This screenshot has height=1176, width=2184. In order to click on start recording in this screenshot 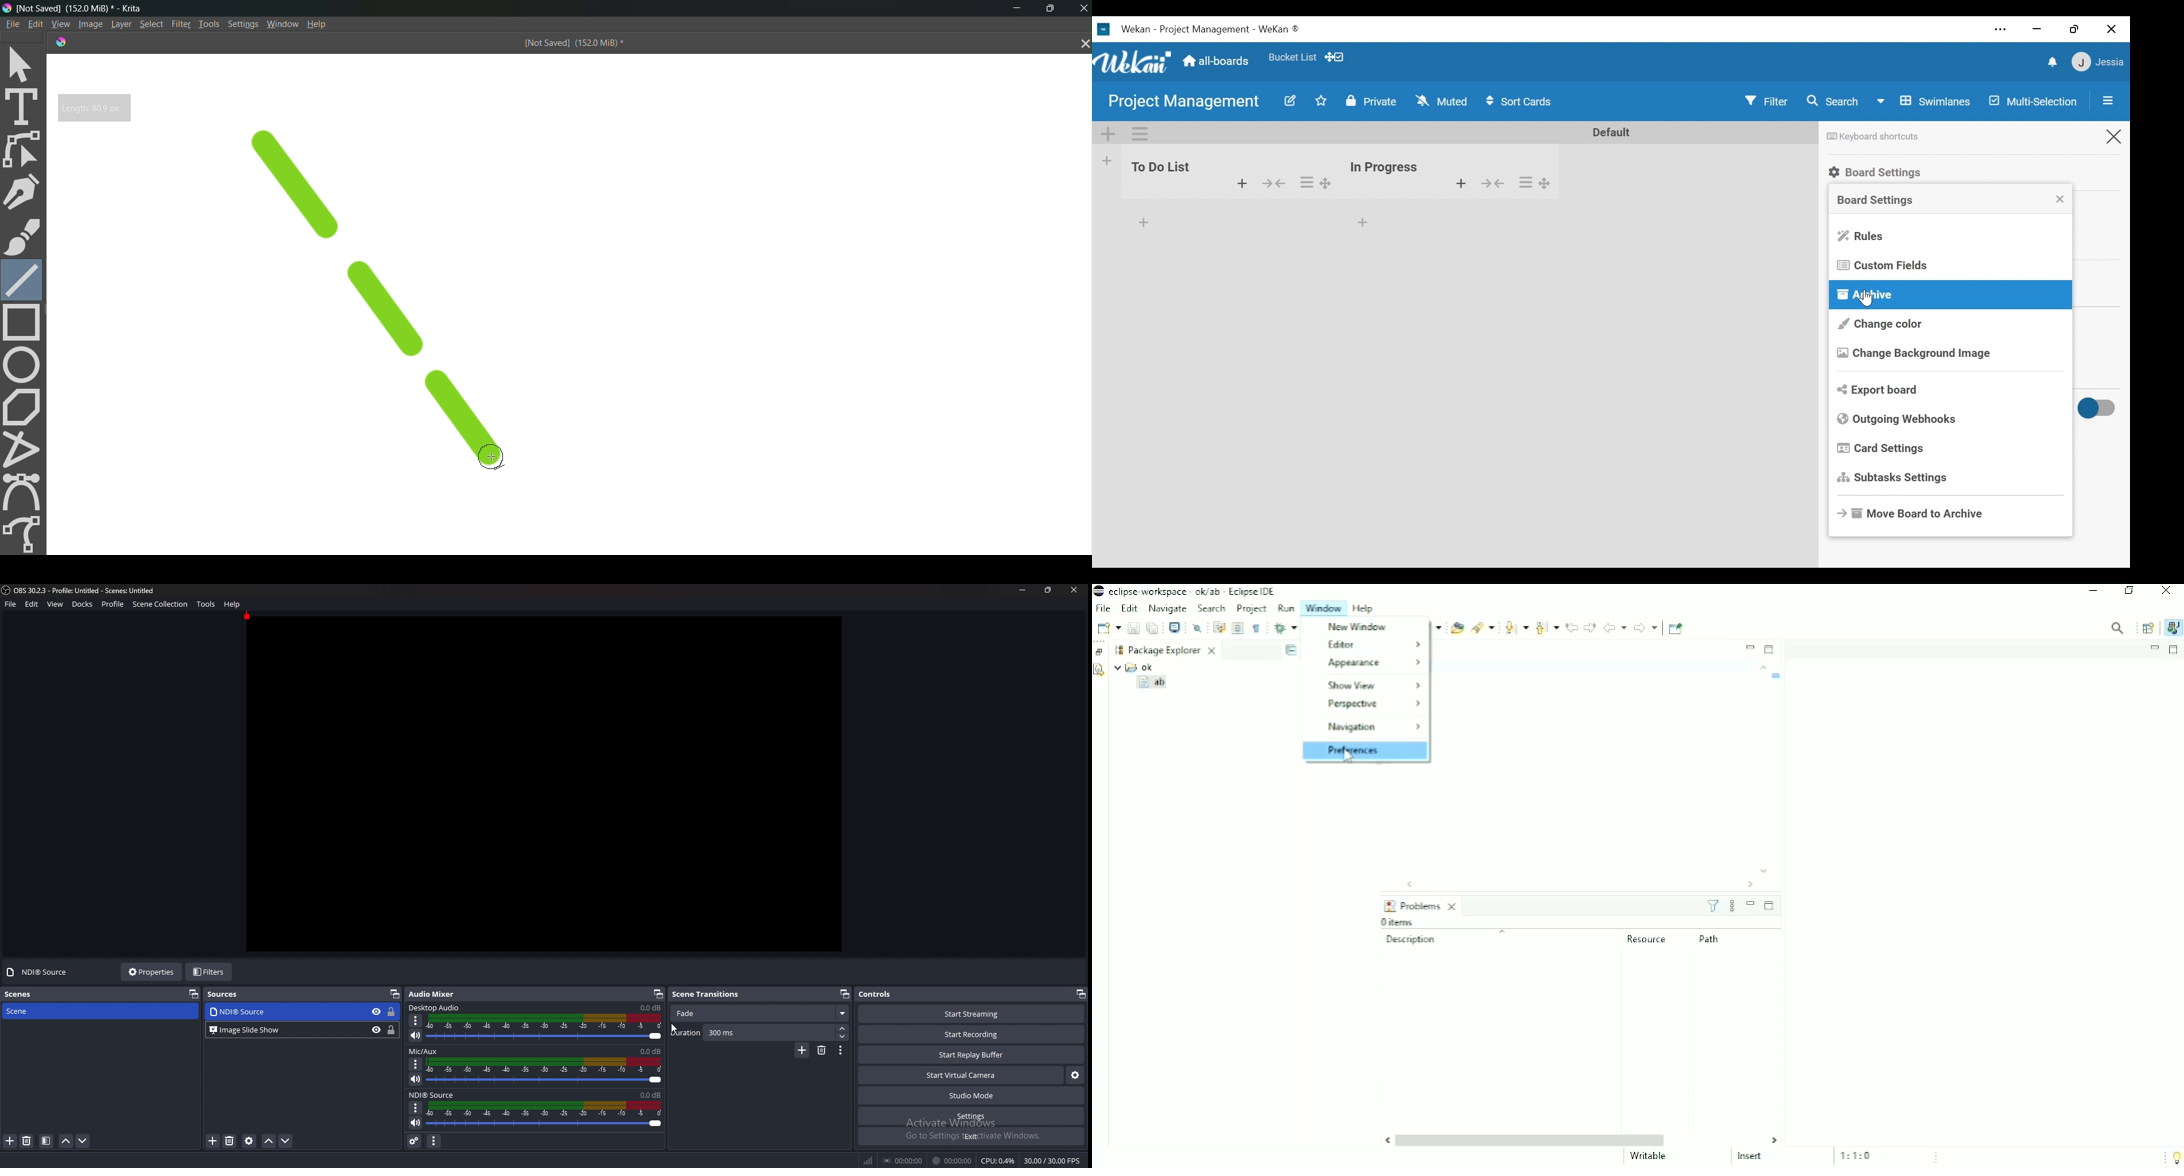, I will do `click(972, 1034)`.